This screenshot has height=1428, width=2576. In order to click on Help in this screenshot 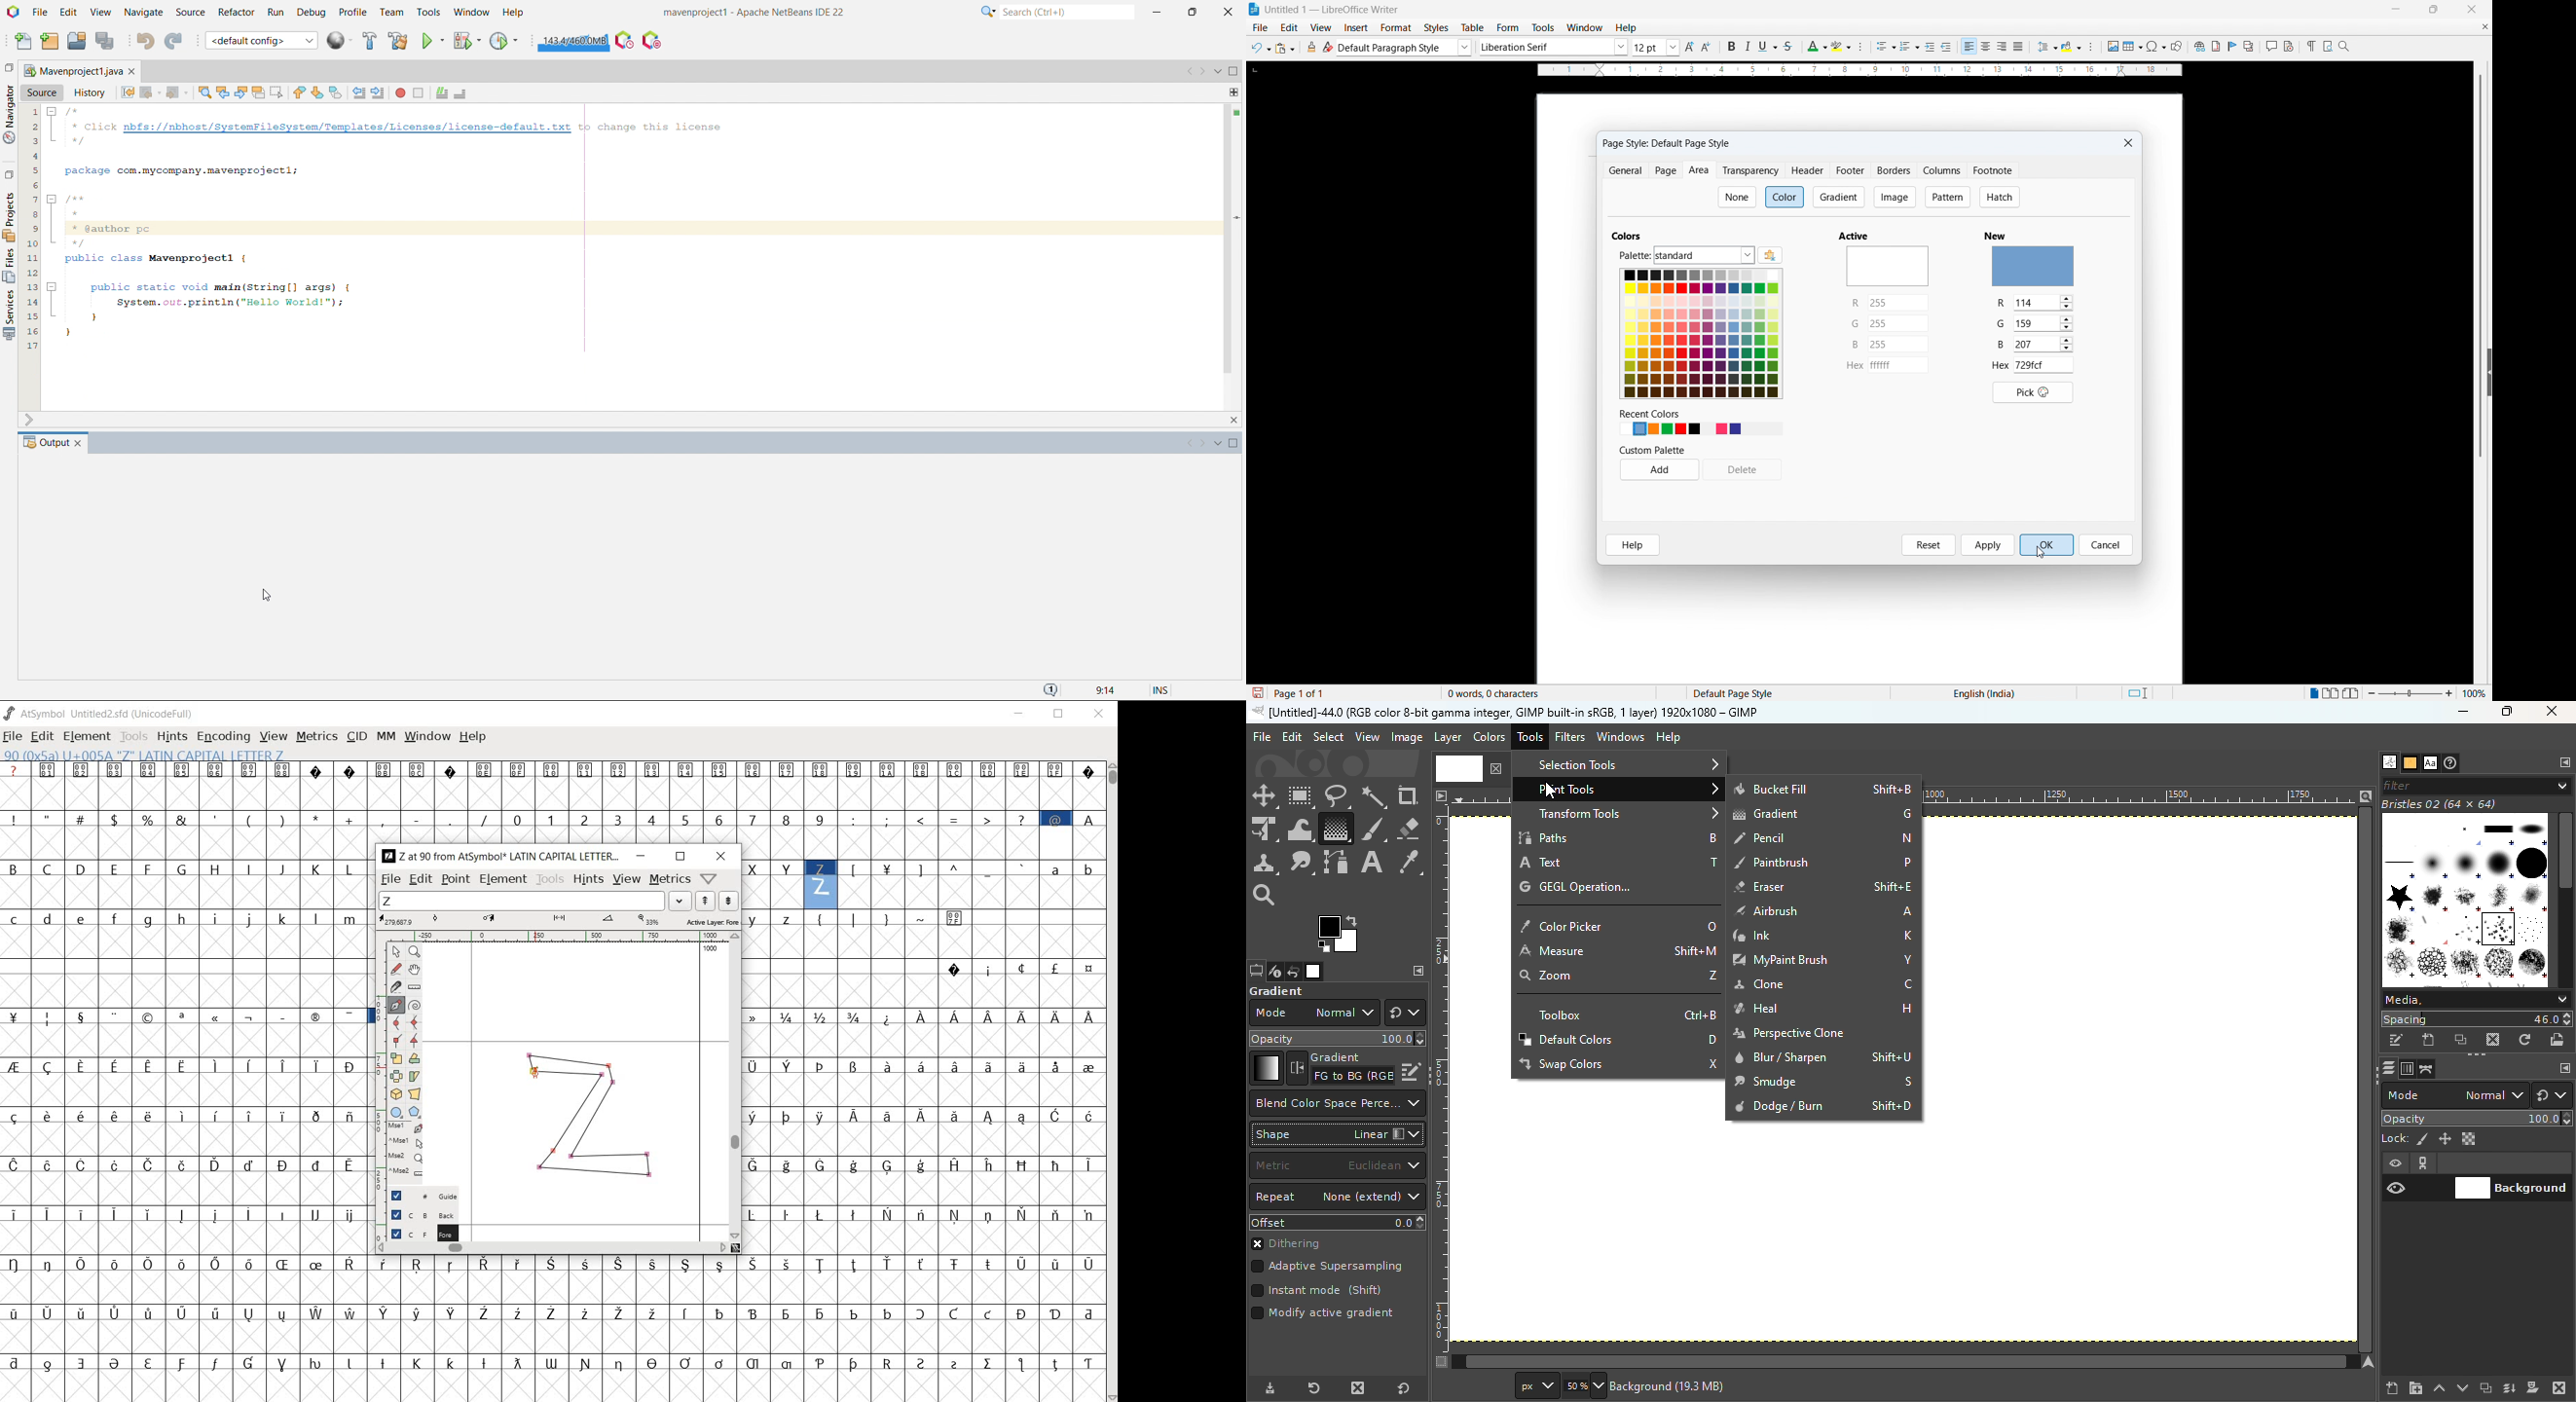, I will do `click(1671, 737)`.